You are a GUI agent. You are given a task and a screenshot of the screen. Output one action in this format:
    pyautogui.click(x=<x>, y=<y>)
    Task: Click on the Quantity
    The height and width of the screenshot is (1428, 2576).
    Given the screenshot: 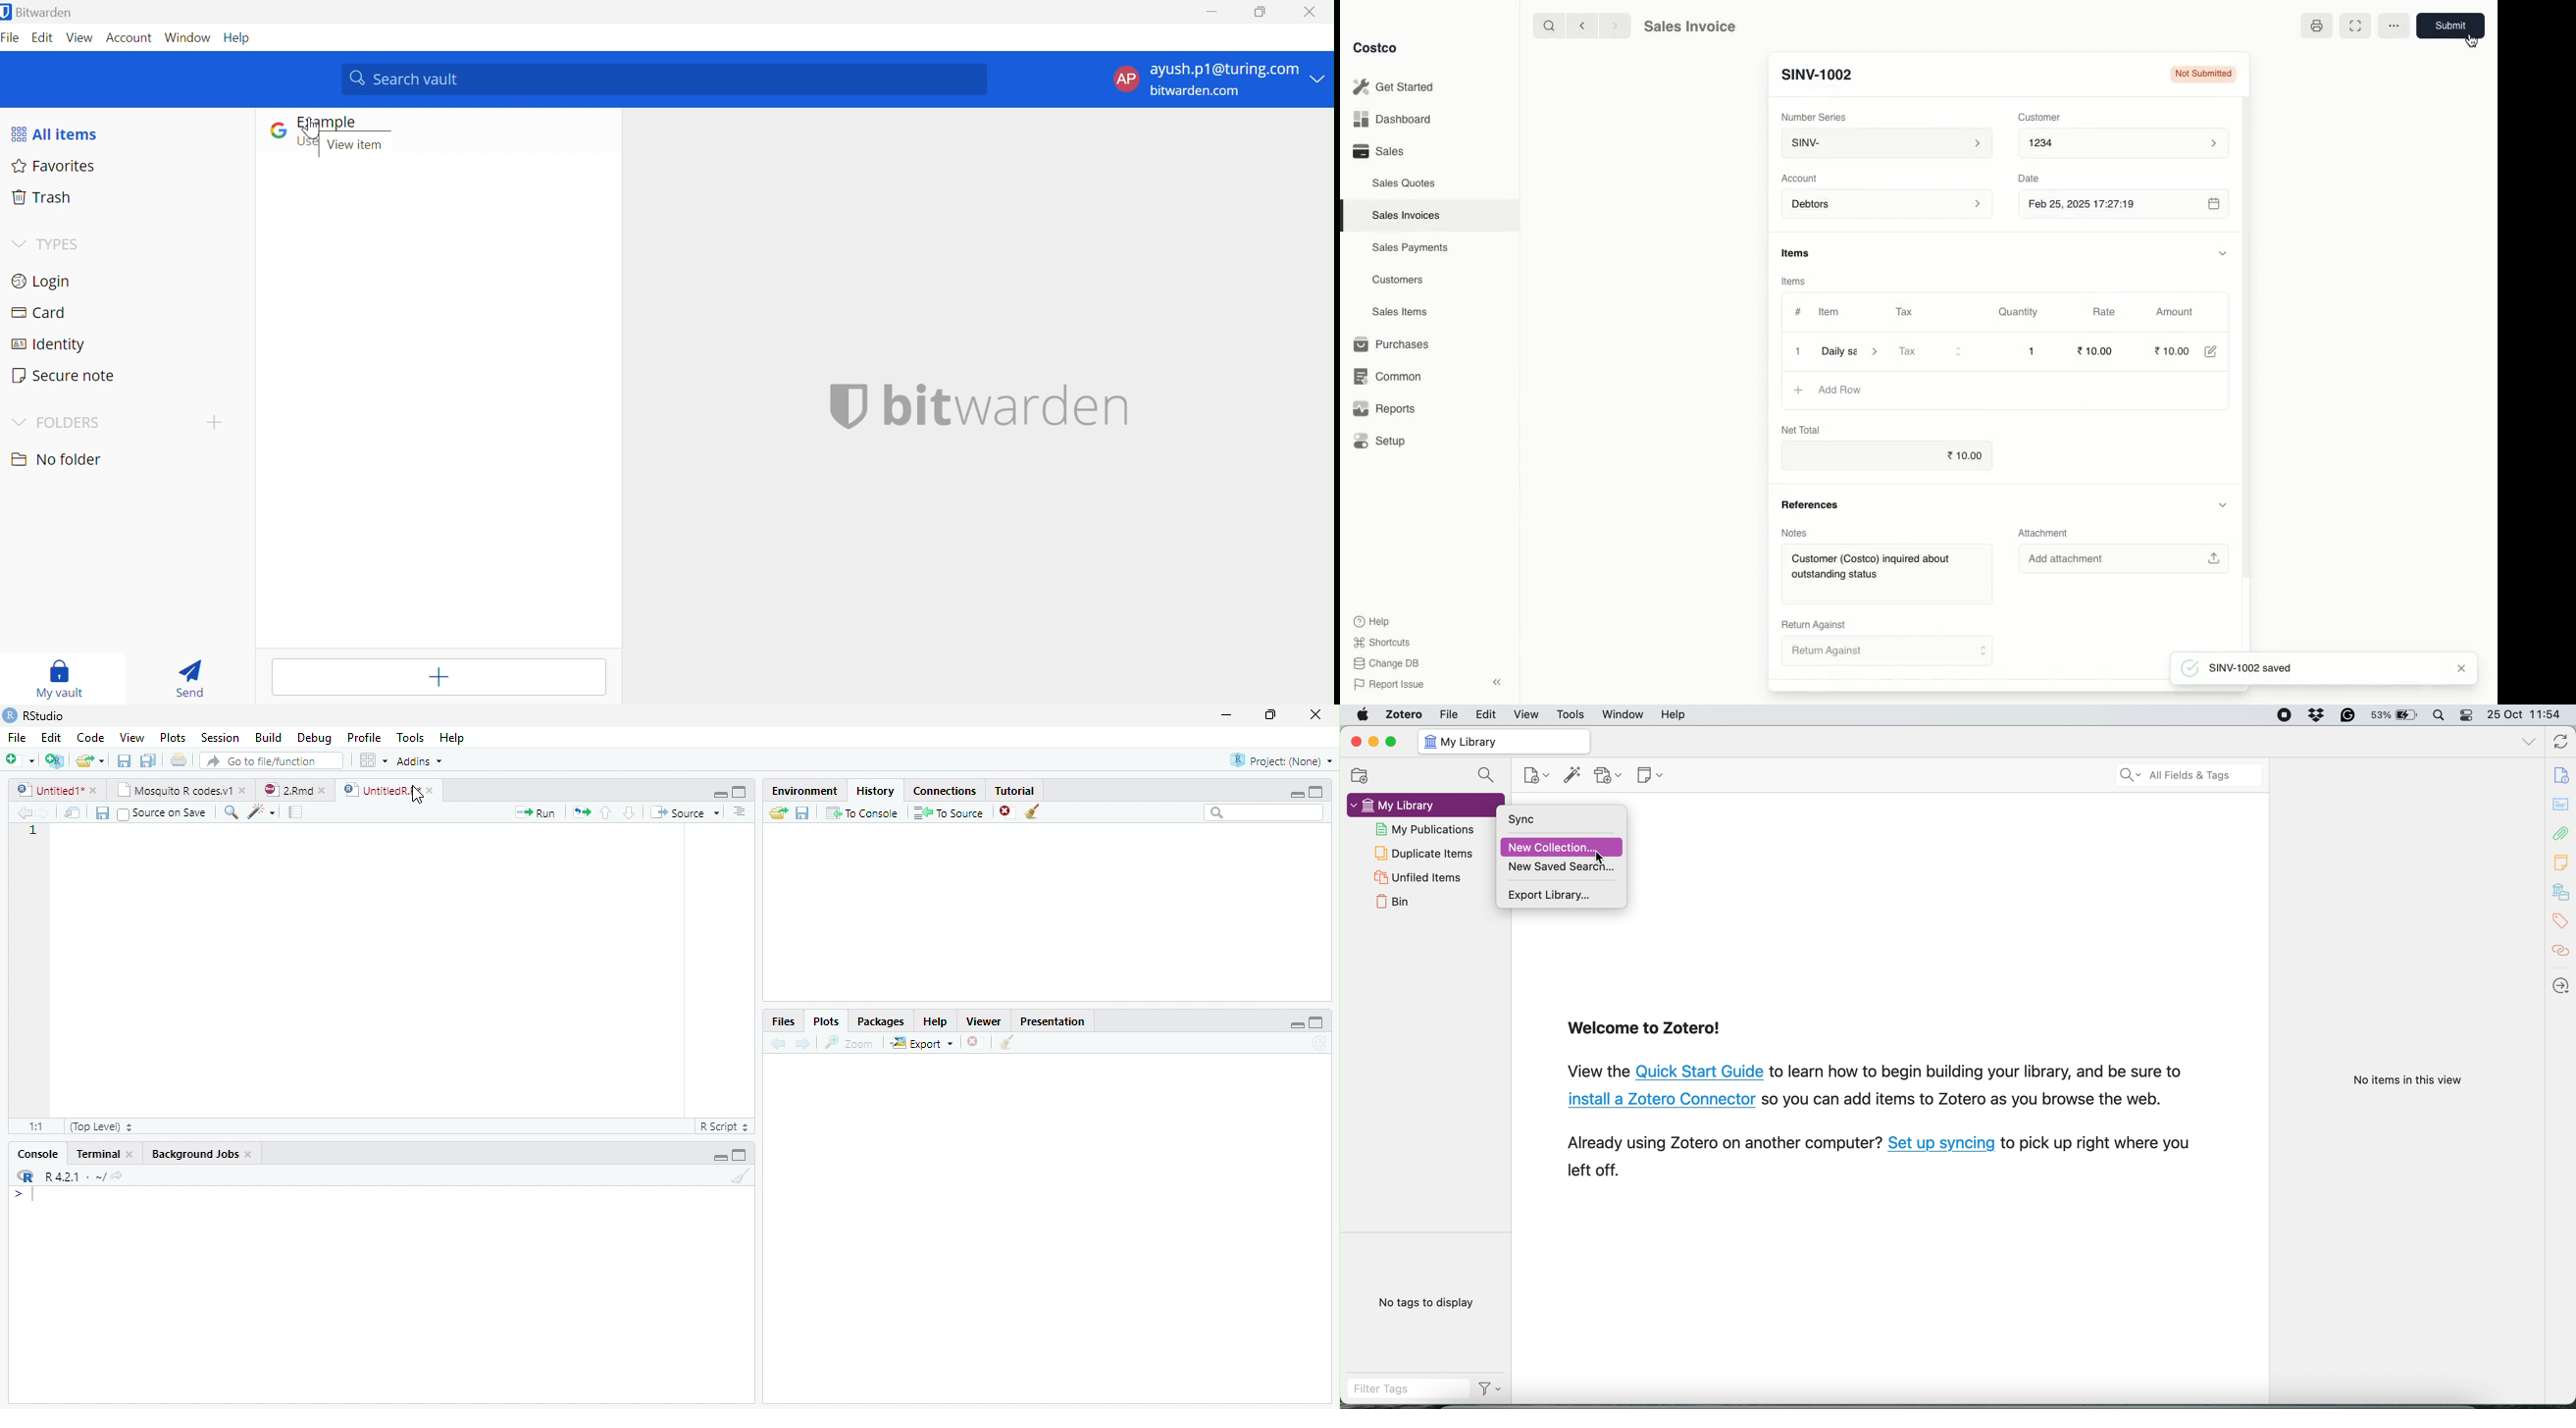 What is the action you would take?
    pyautogui.click(x=2023, y=313)
    